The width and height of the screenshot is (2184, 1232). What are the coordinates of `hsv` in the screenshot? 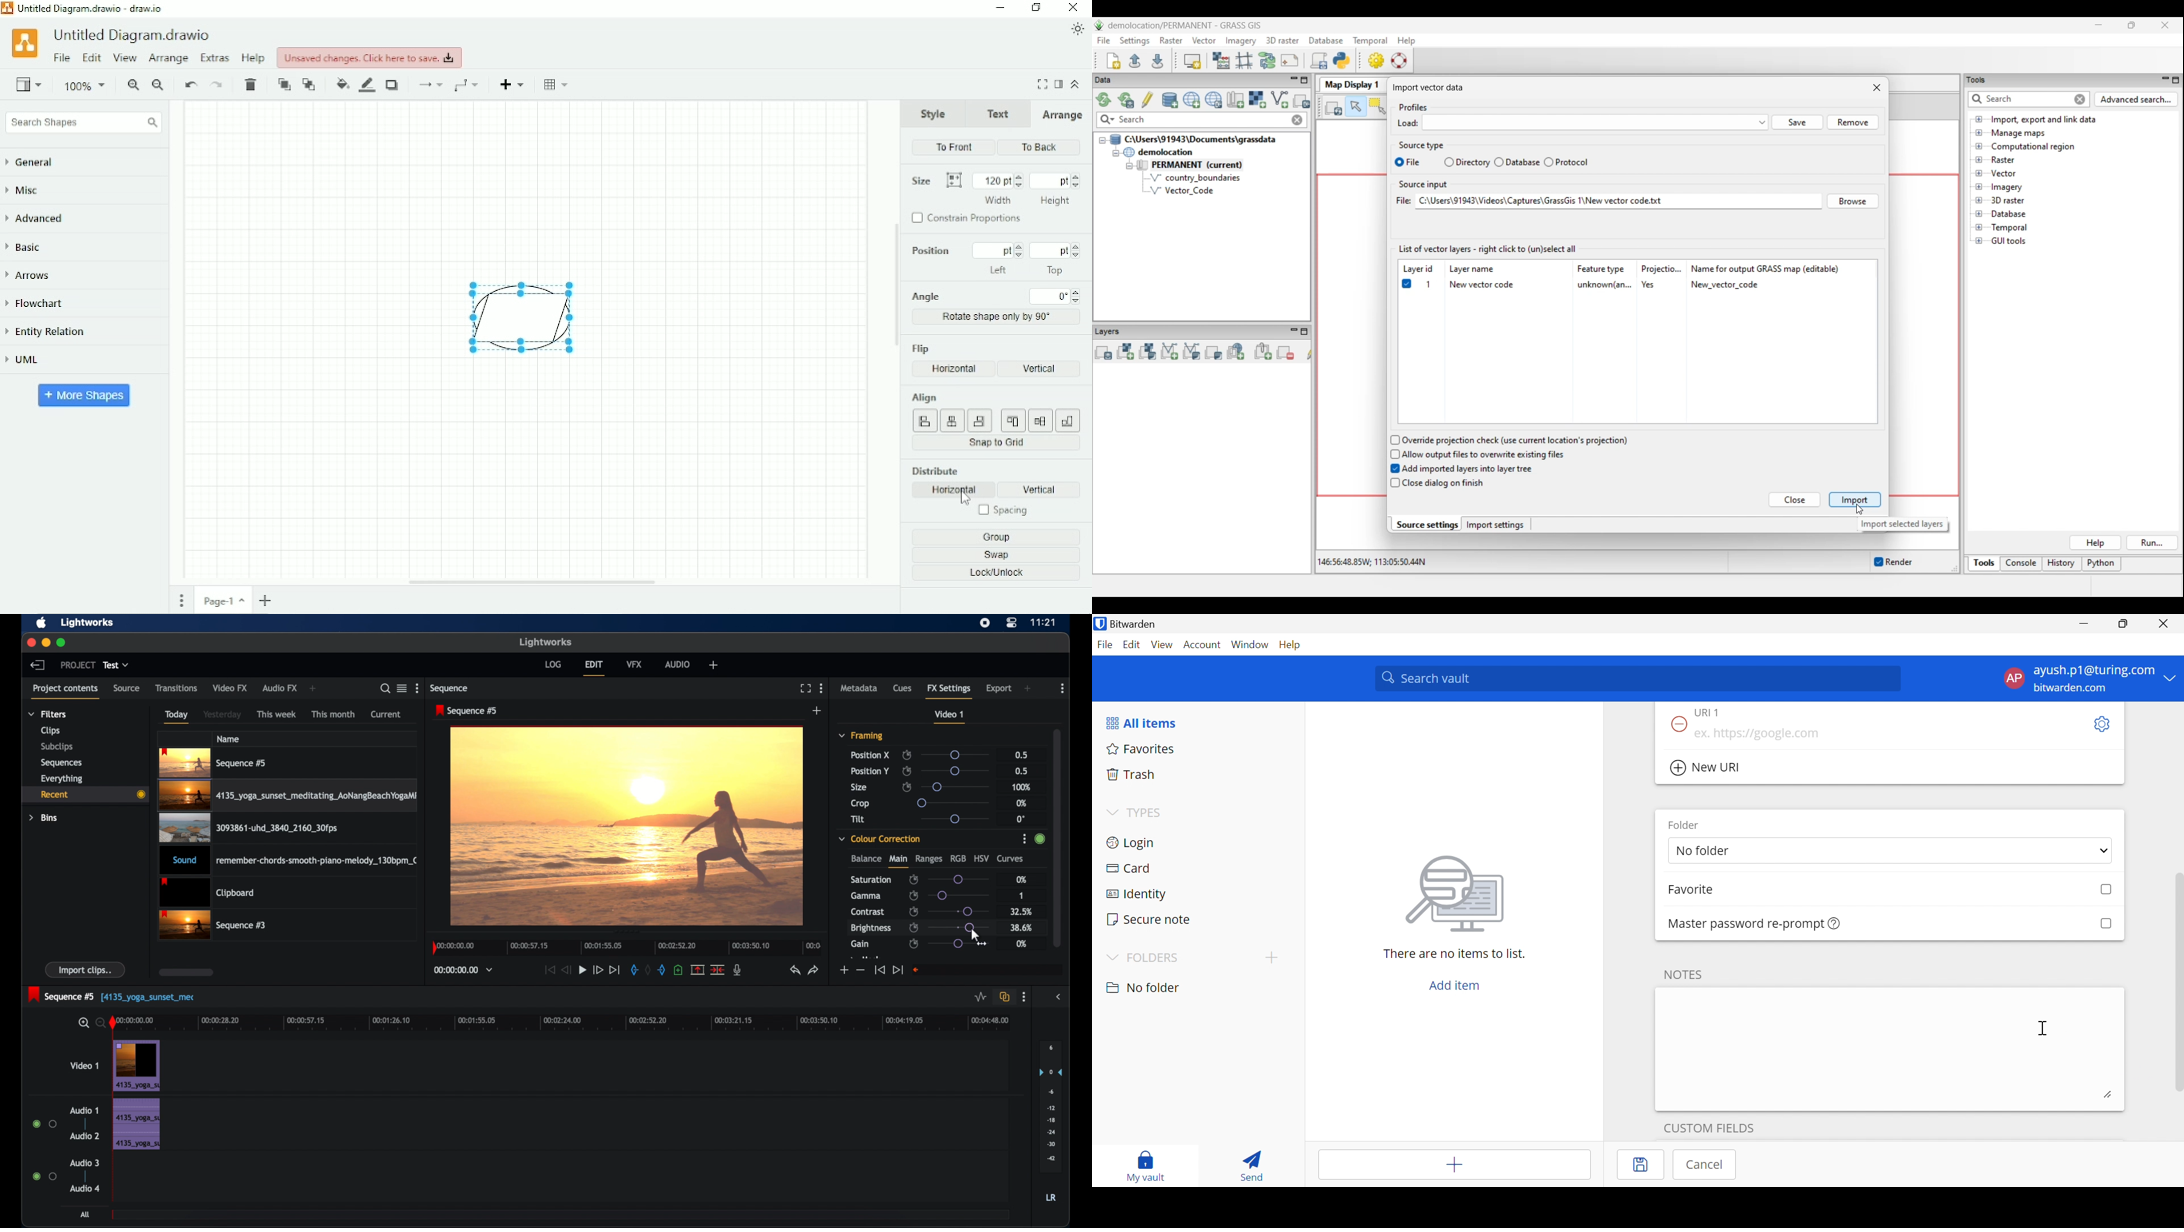 It's located at (982, 857).